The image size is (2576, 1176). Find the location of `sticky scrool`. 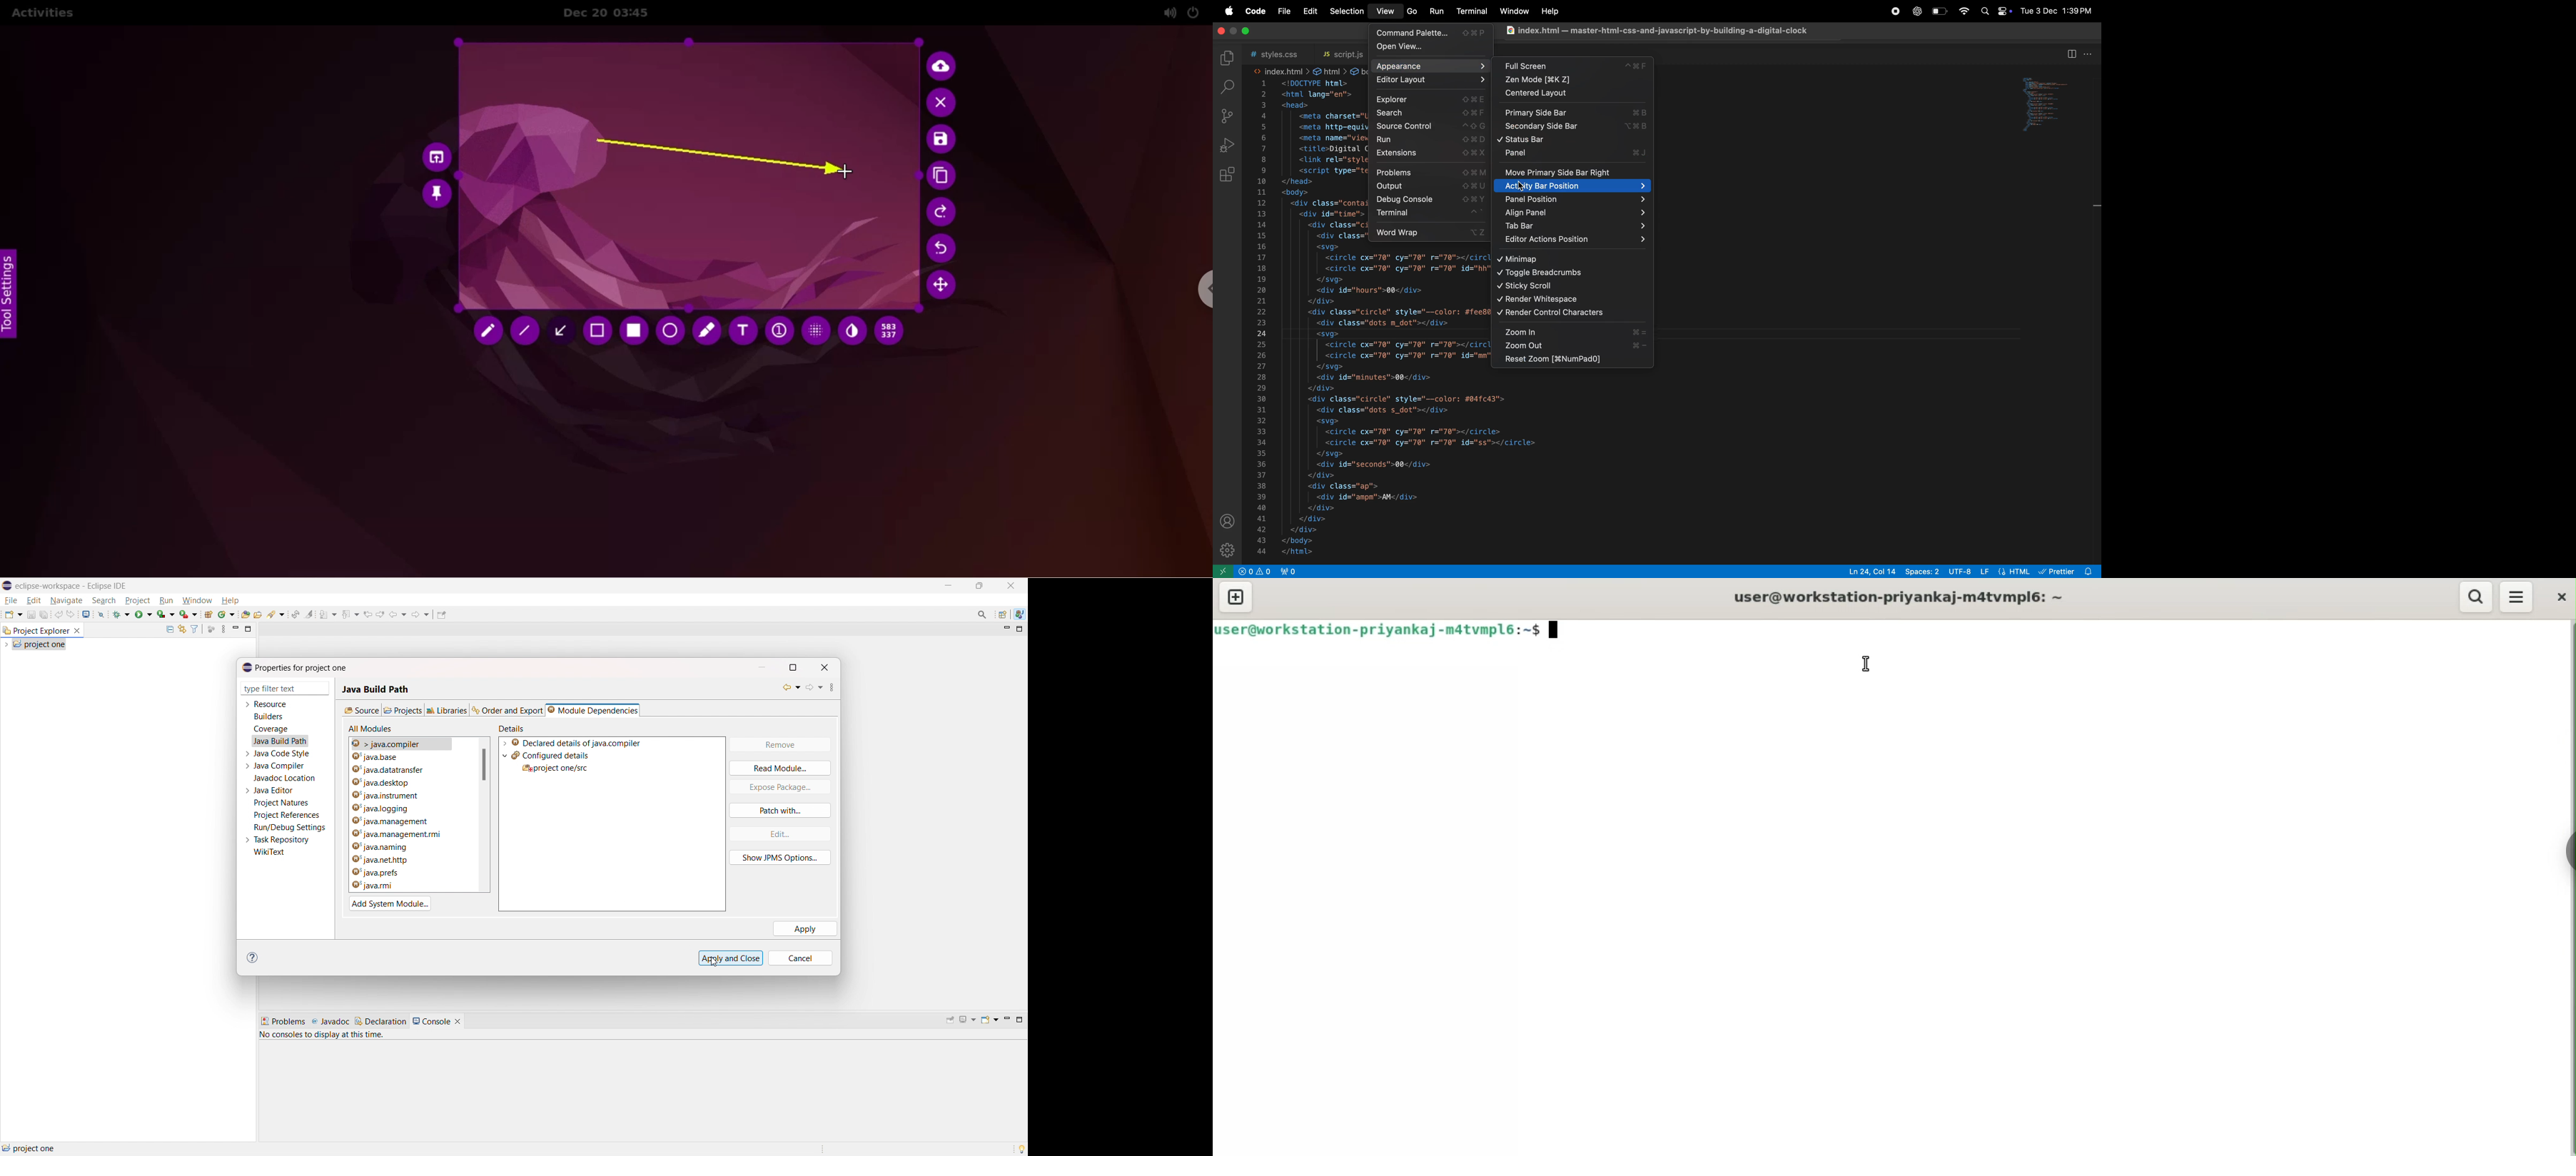

sticky scrool is located at coordinates (1570, 286).